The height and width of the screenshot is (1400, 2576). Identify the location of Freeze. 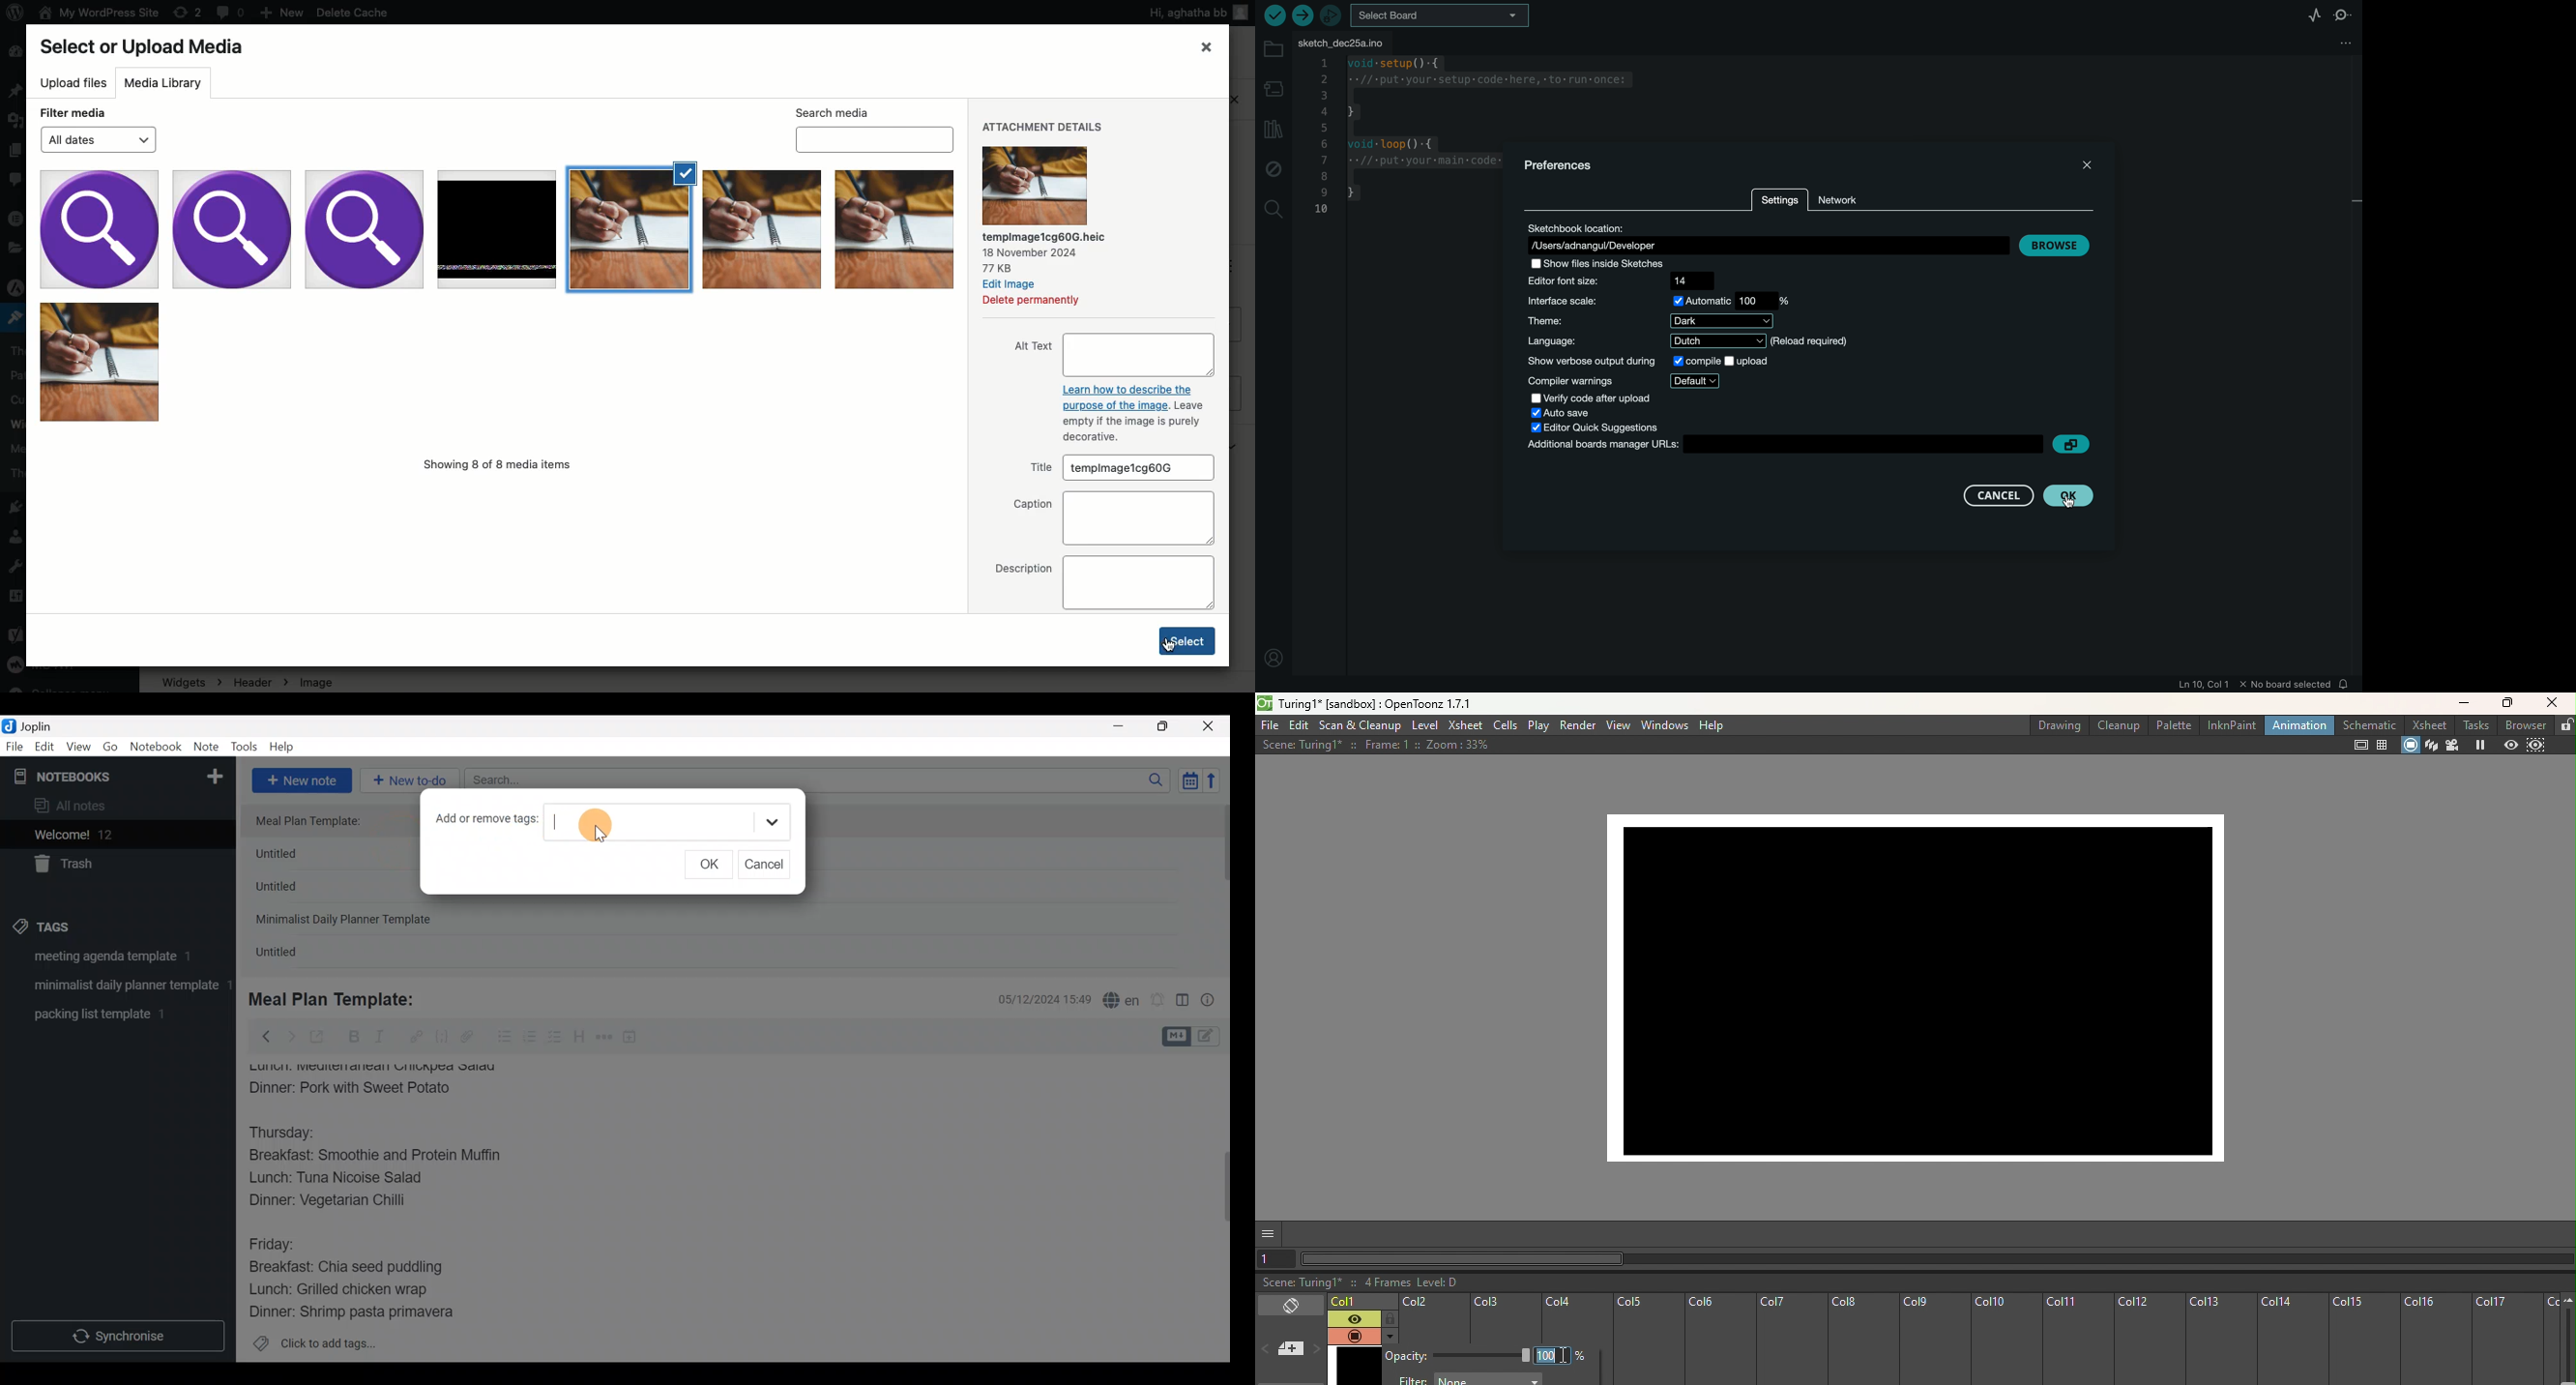
(2477, 745).